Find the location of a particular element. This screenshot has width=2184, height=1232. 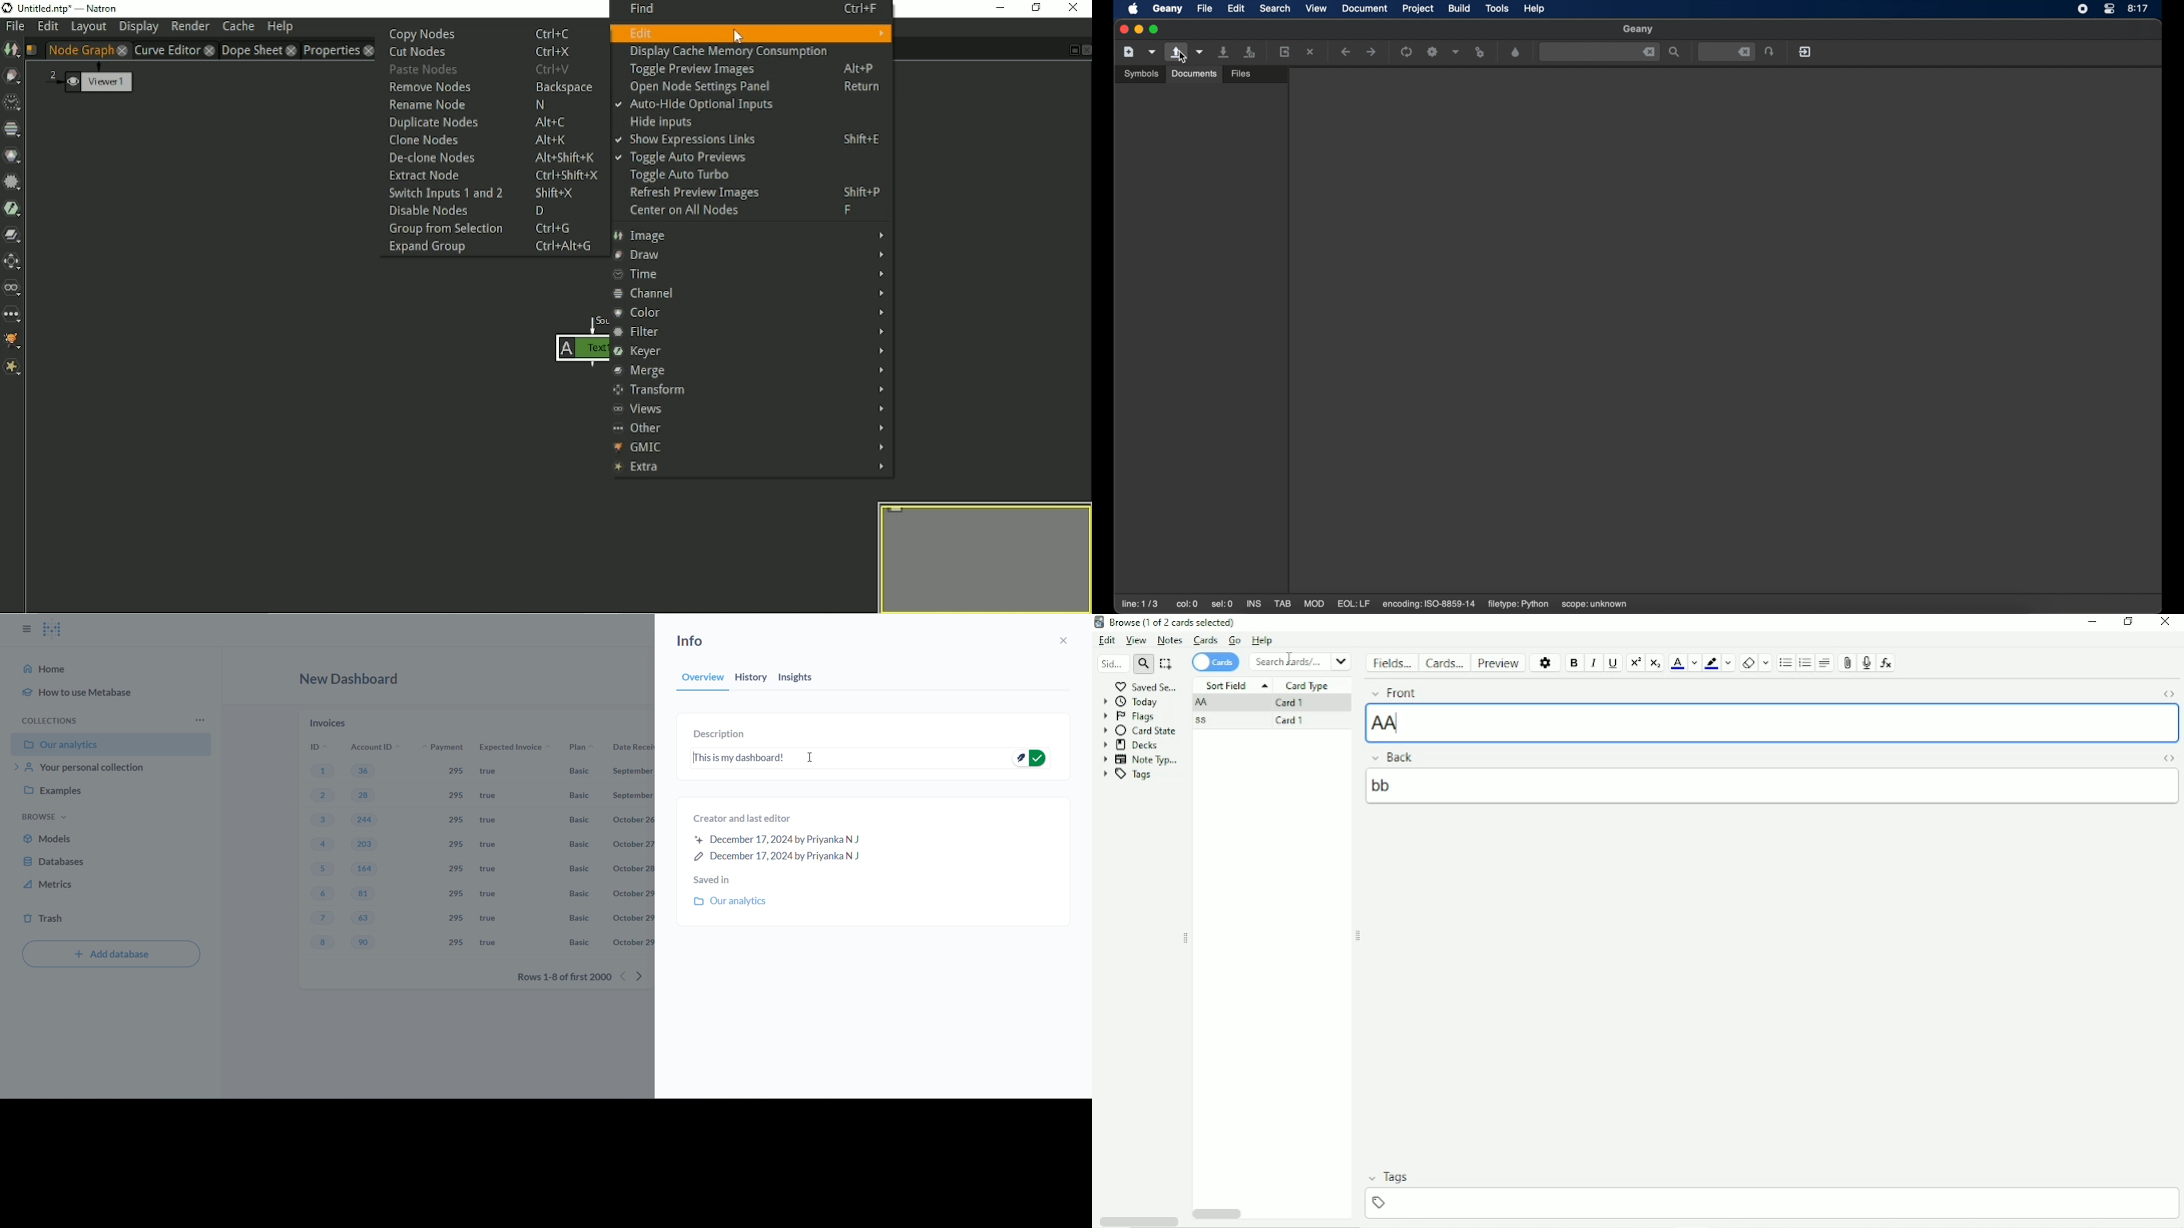

Minimize is located at coordinates (2091, 622).